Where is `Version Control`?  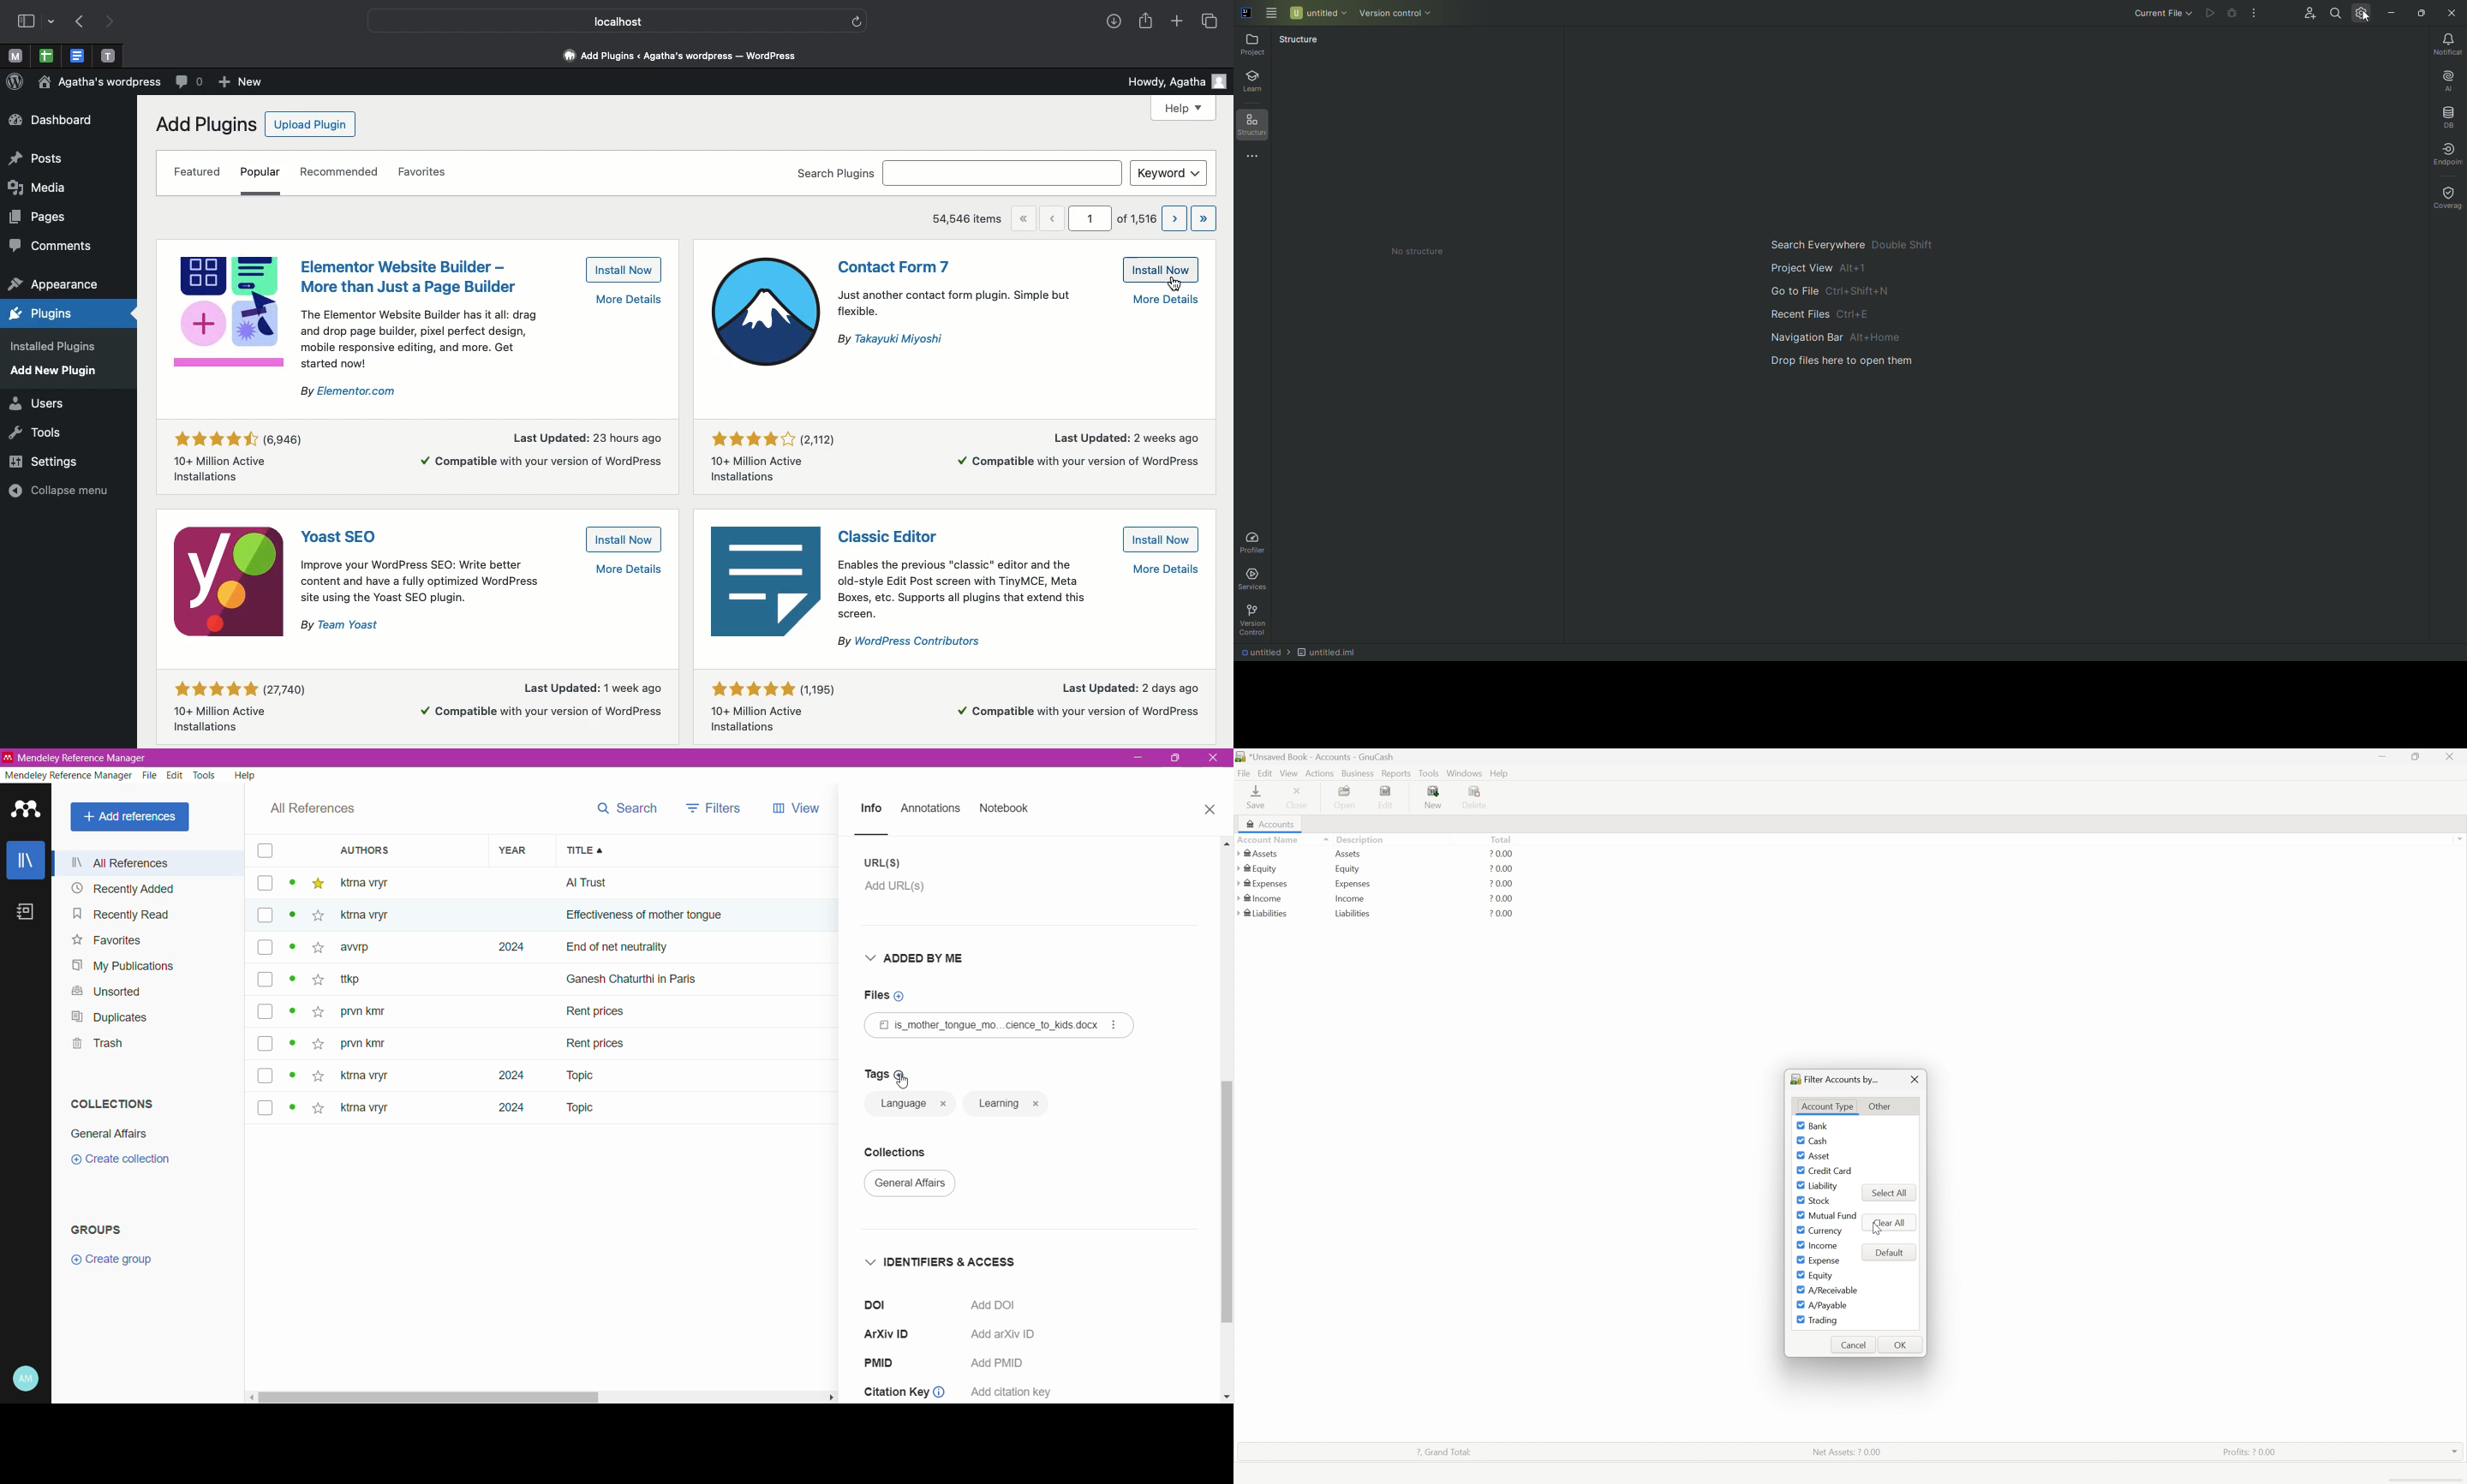
Version Control is located at coordinates (1392, 13).